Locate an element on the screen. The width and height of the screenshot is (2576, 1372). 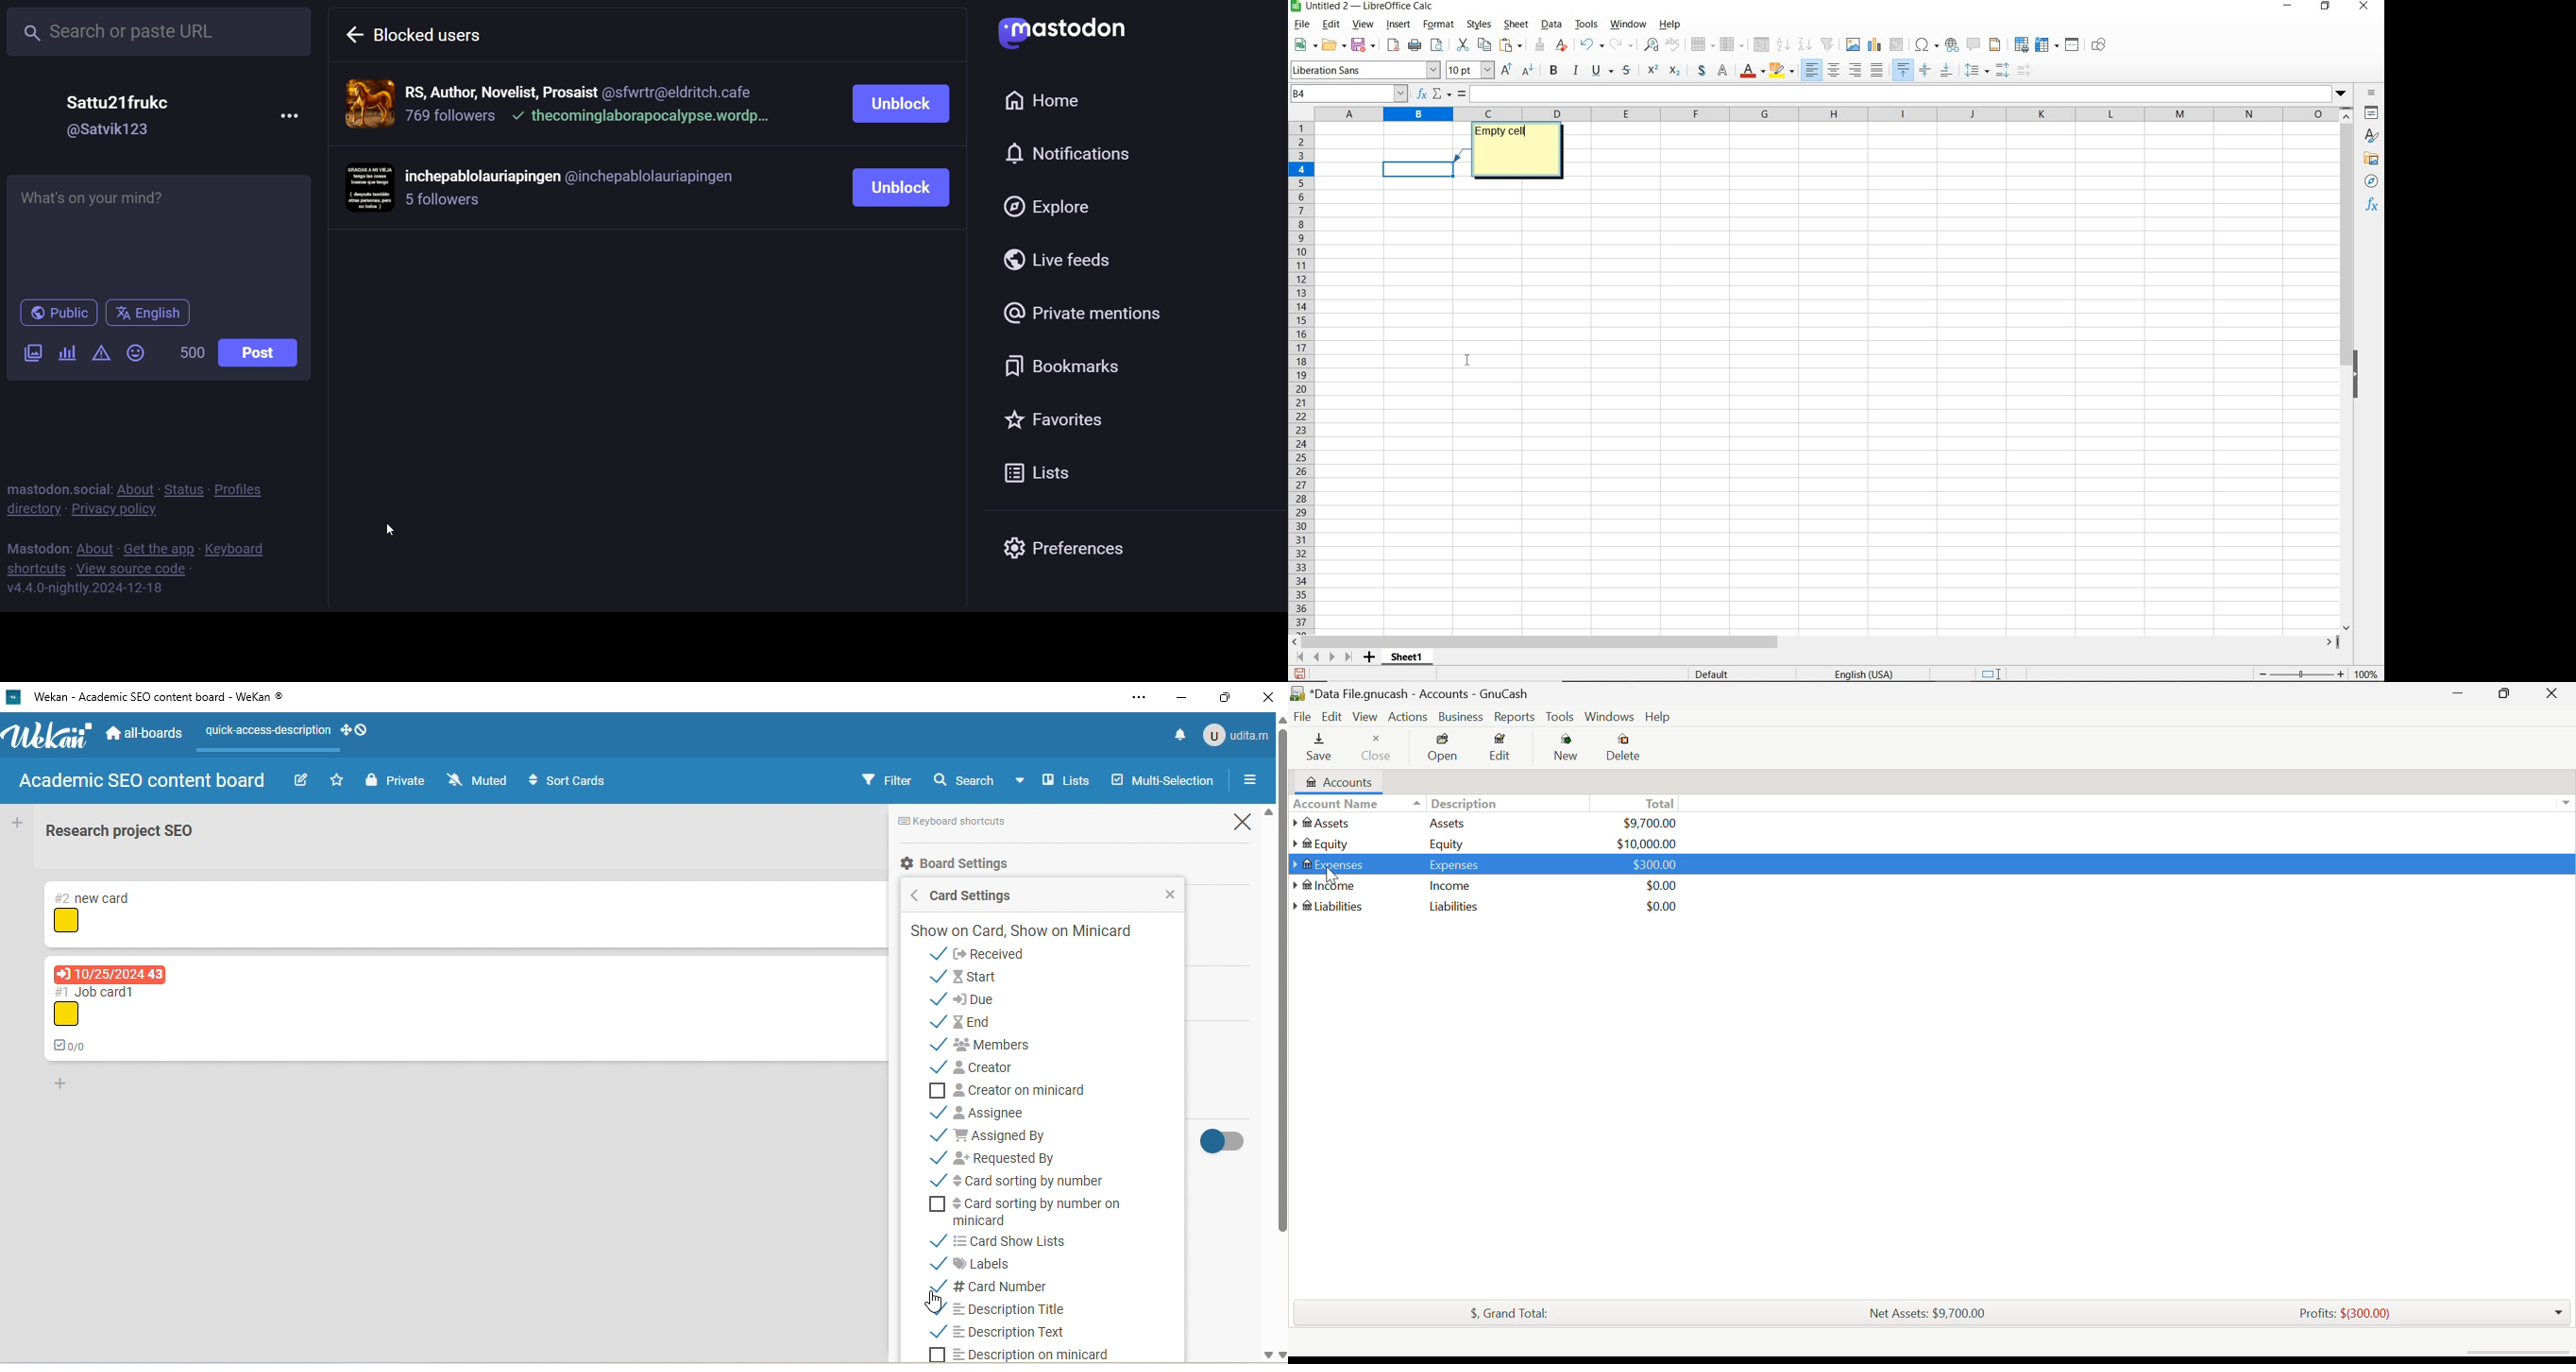
private mention is located at coordinates (1077, 316).